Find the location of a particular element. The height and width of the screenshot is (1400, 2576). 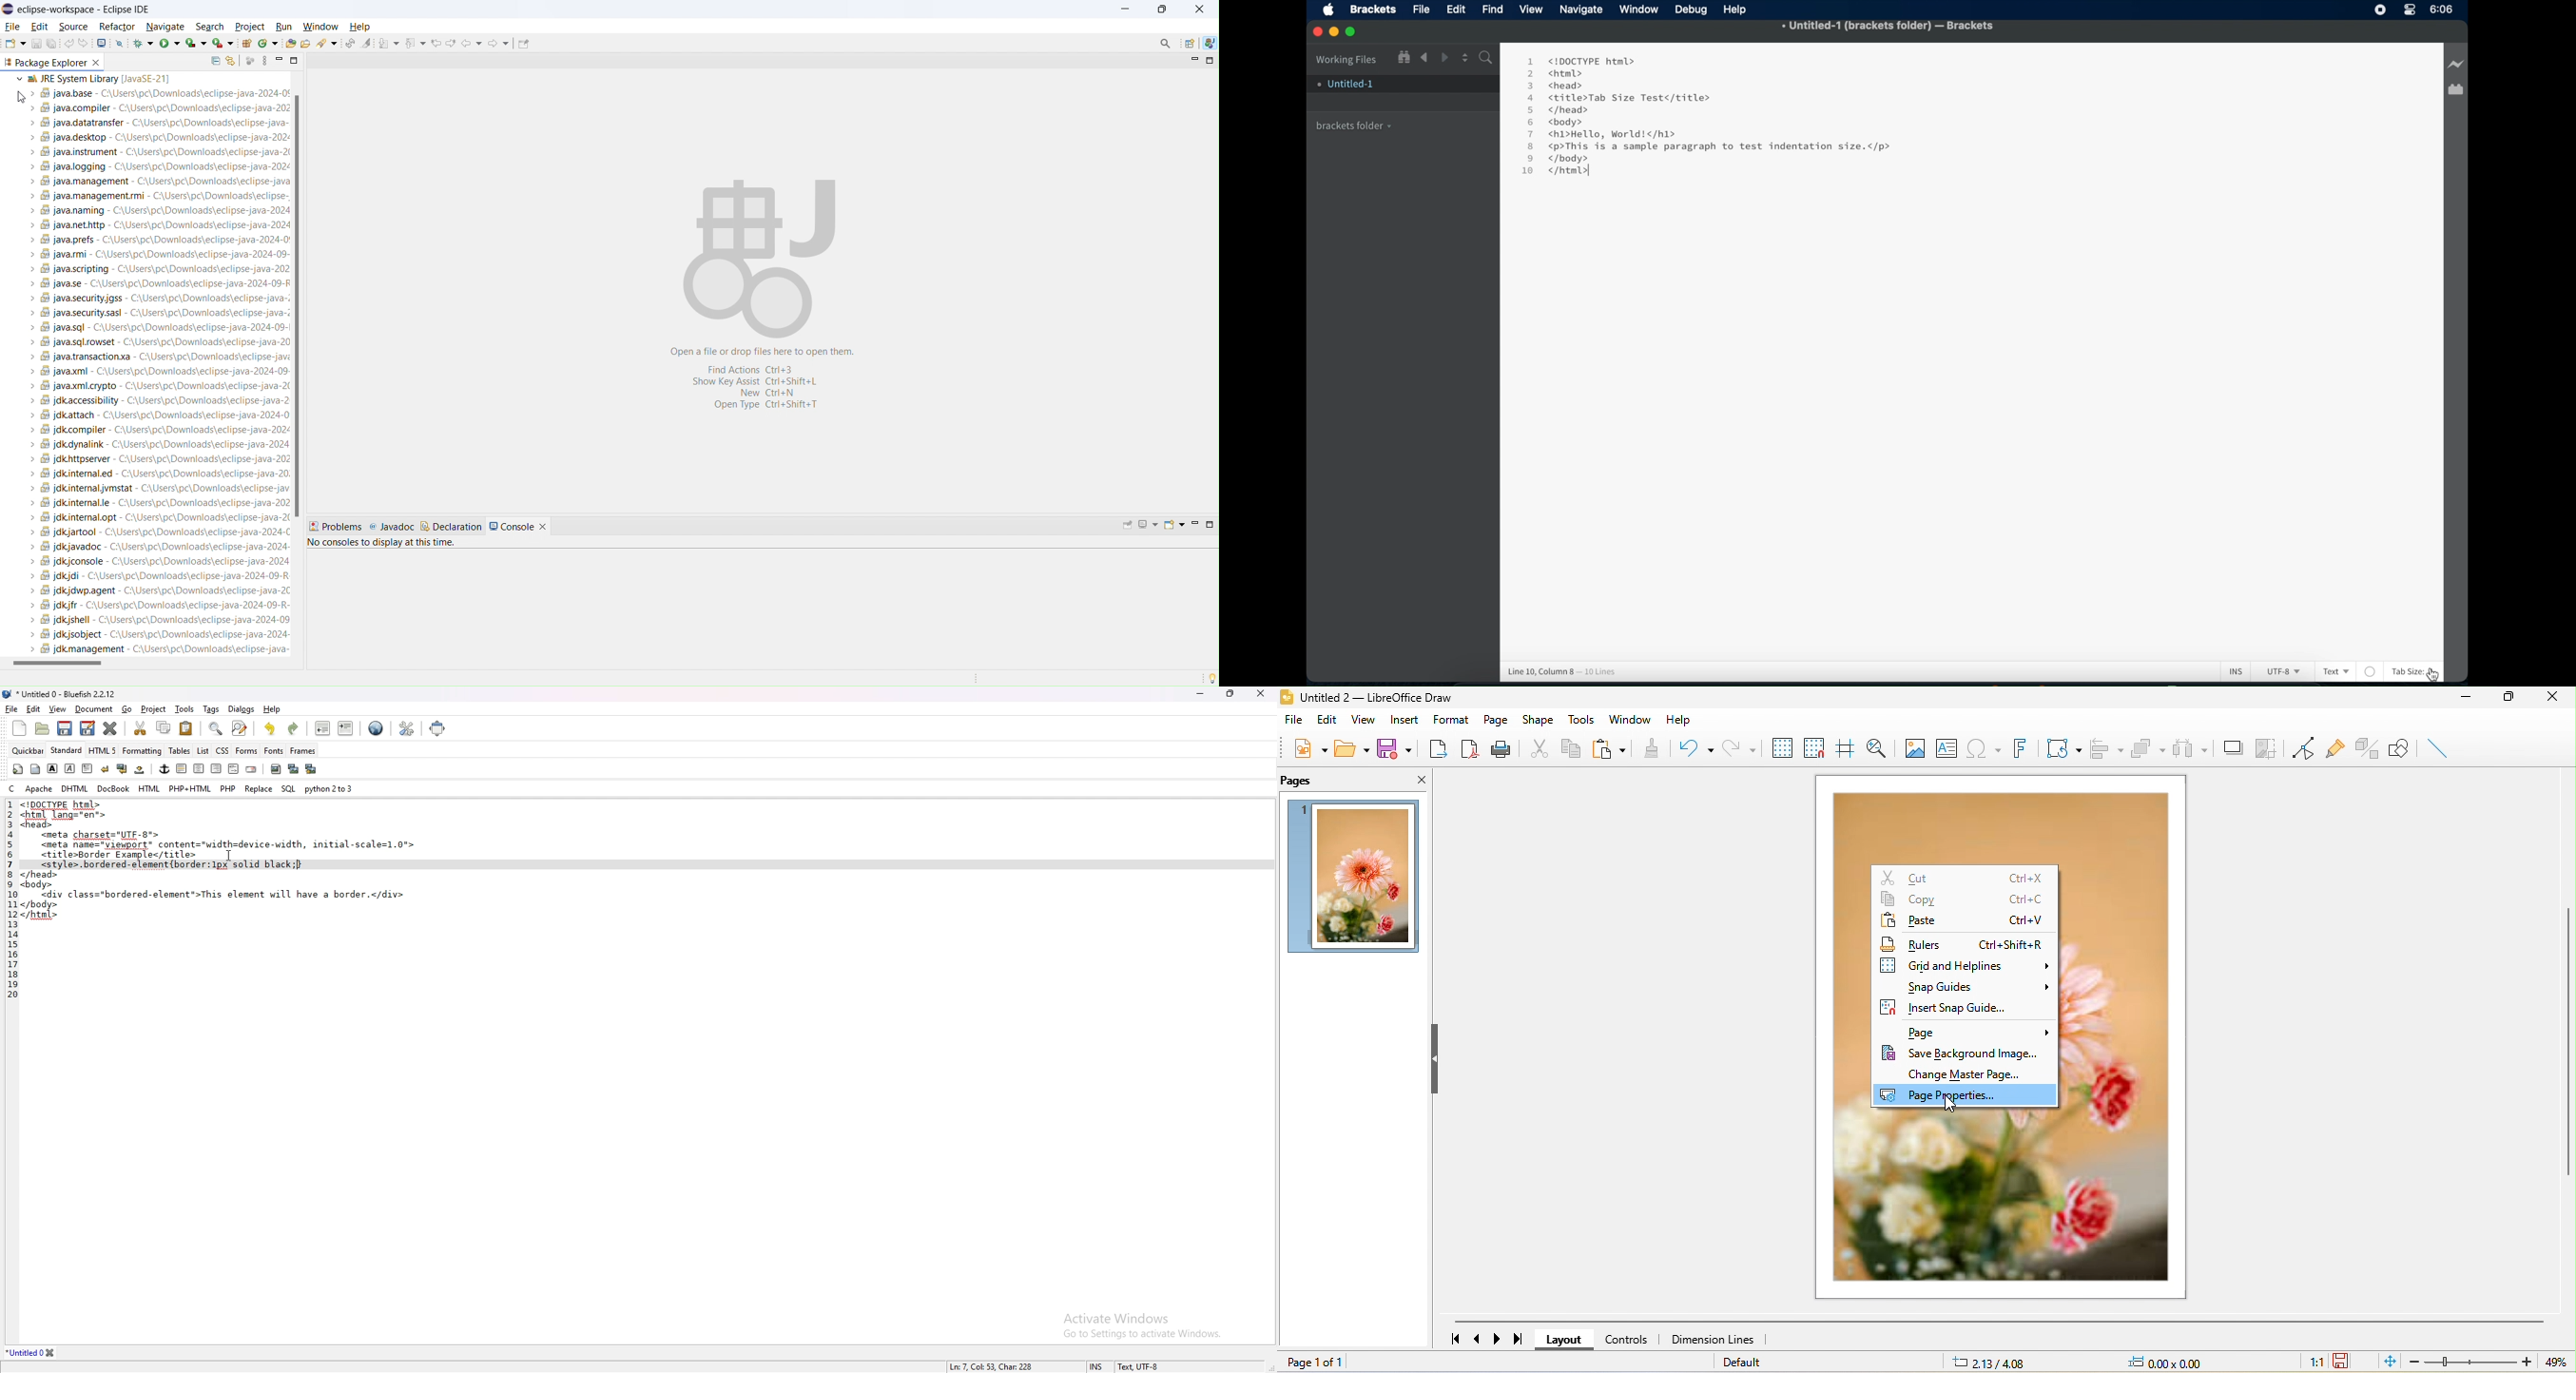

next edit location is located at coordinates (451, 43).